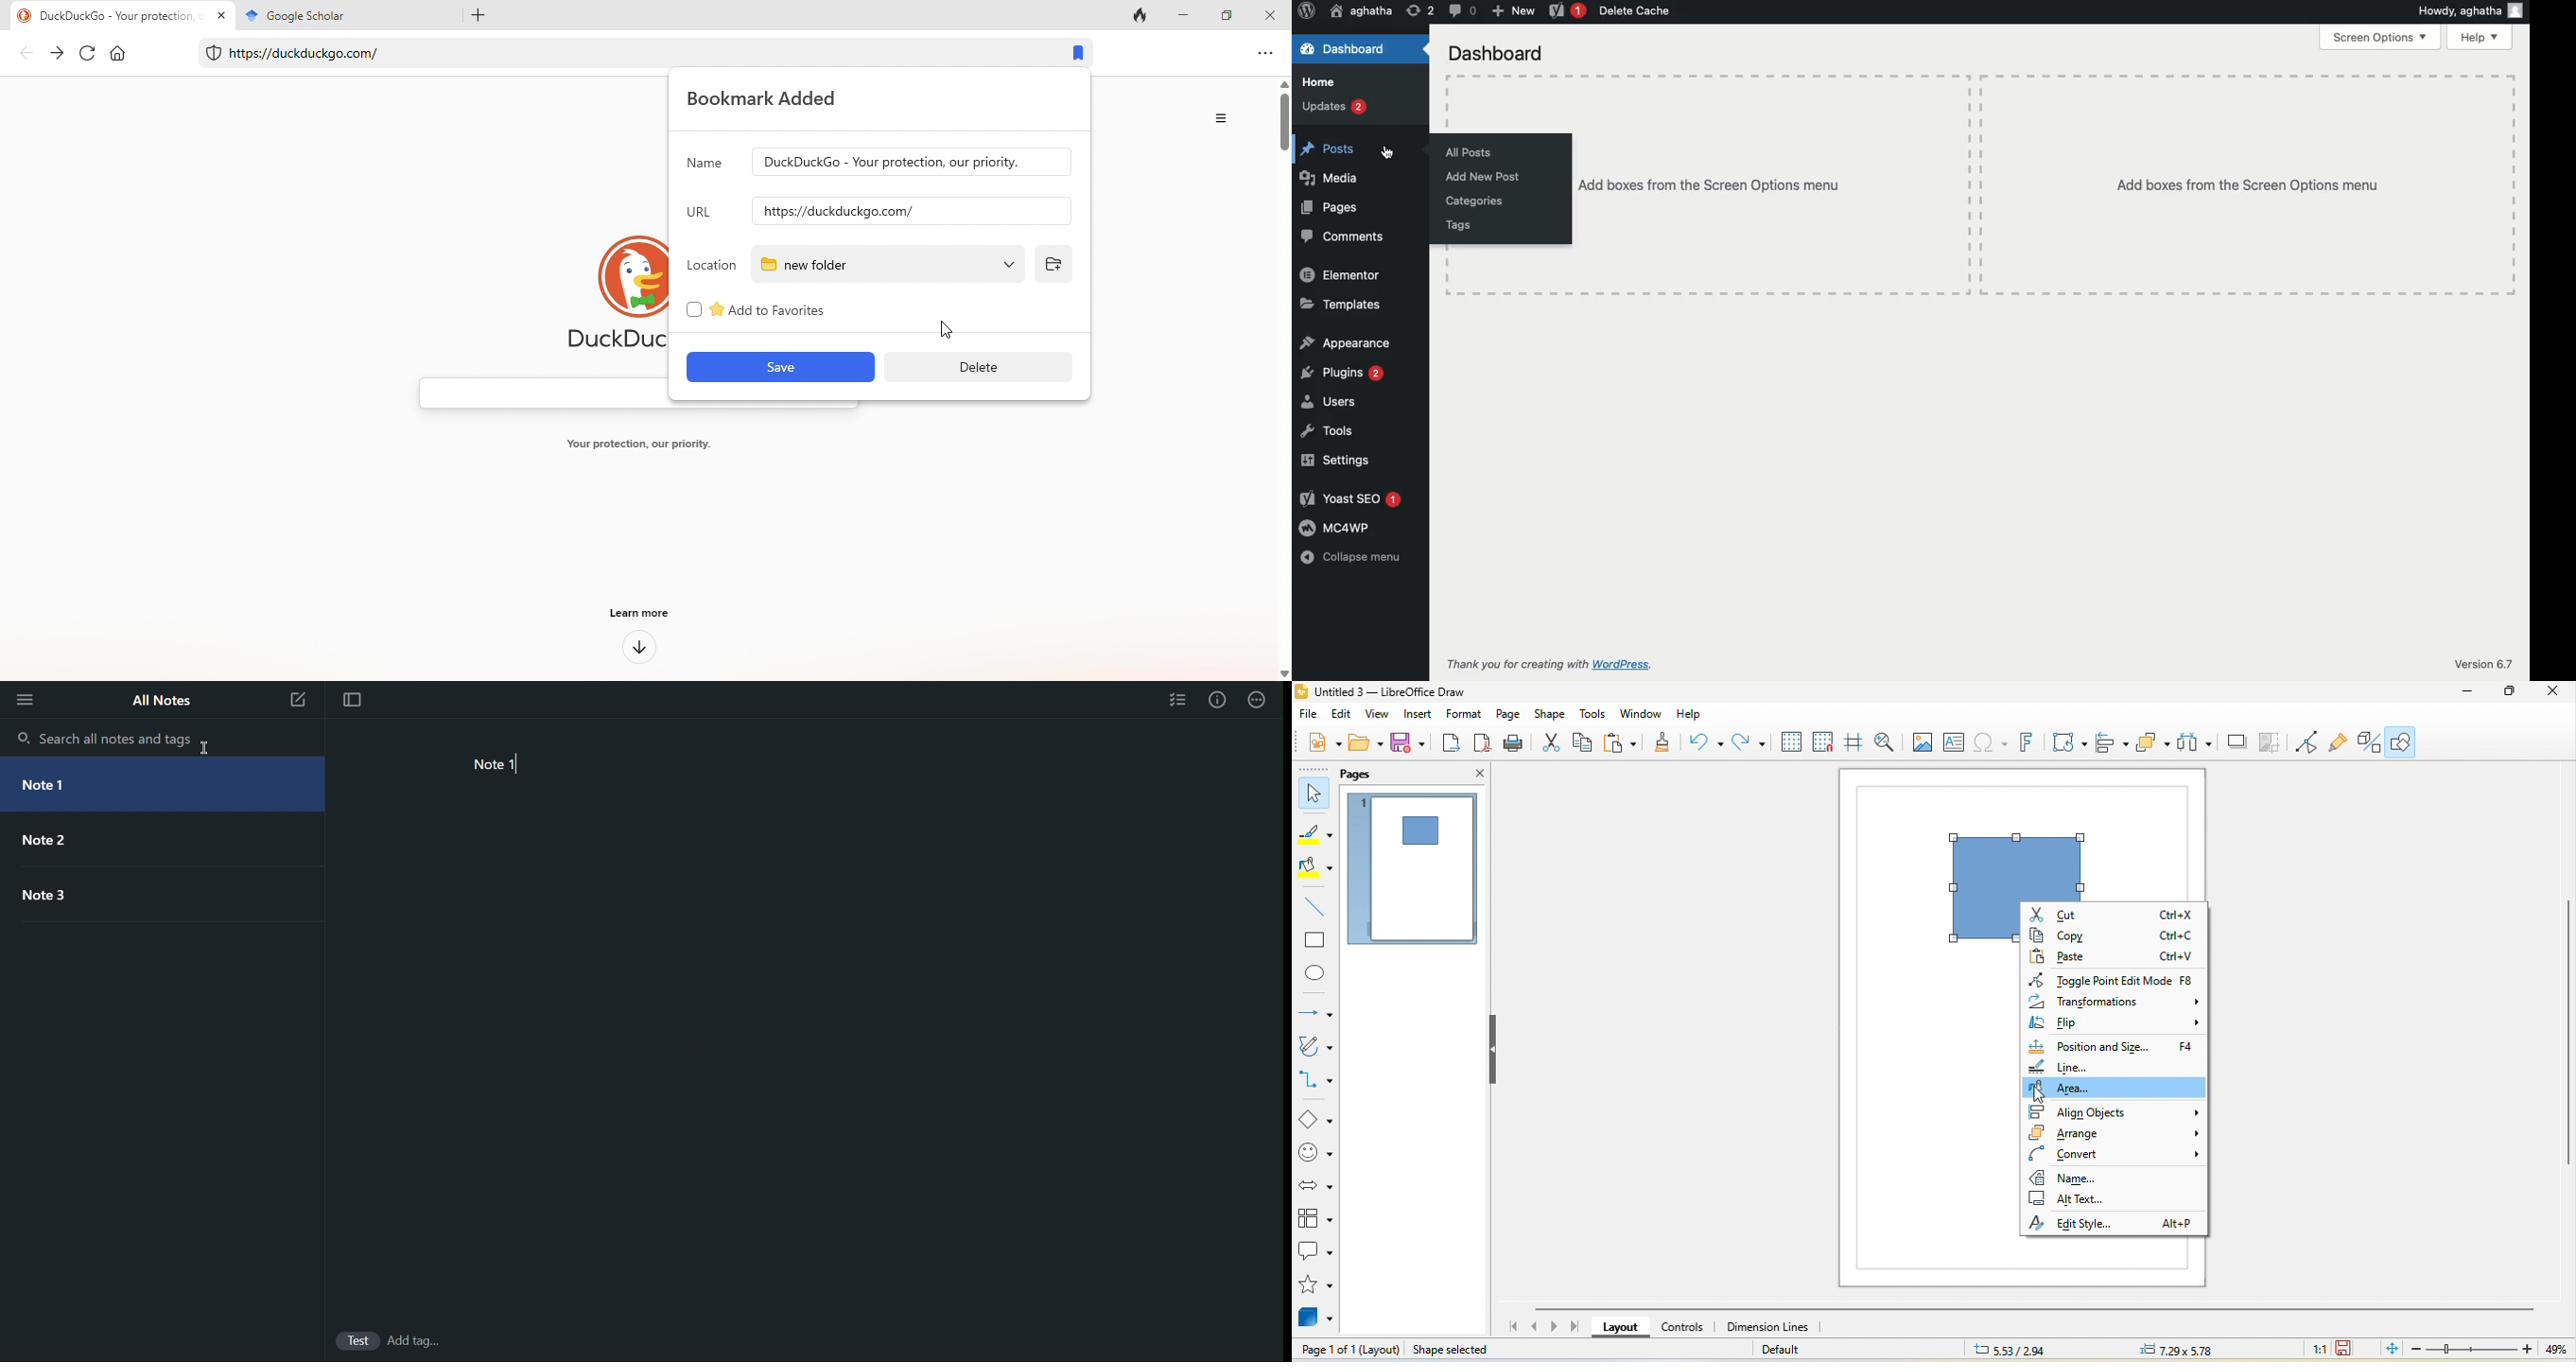 The image size is (2576, 1372). I want to click on arrange, so click(2116, 1133).